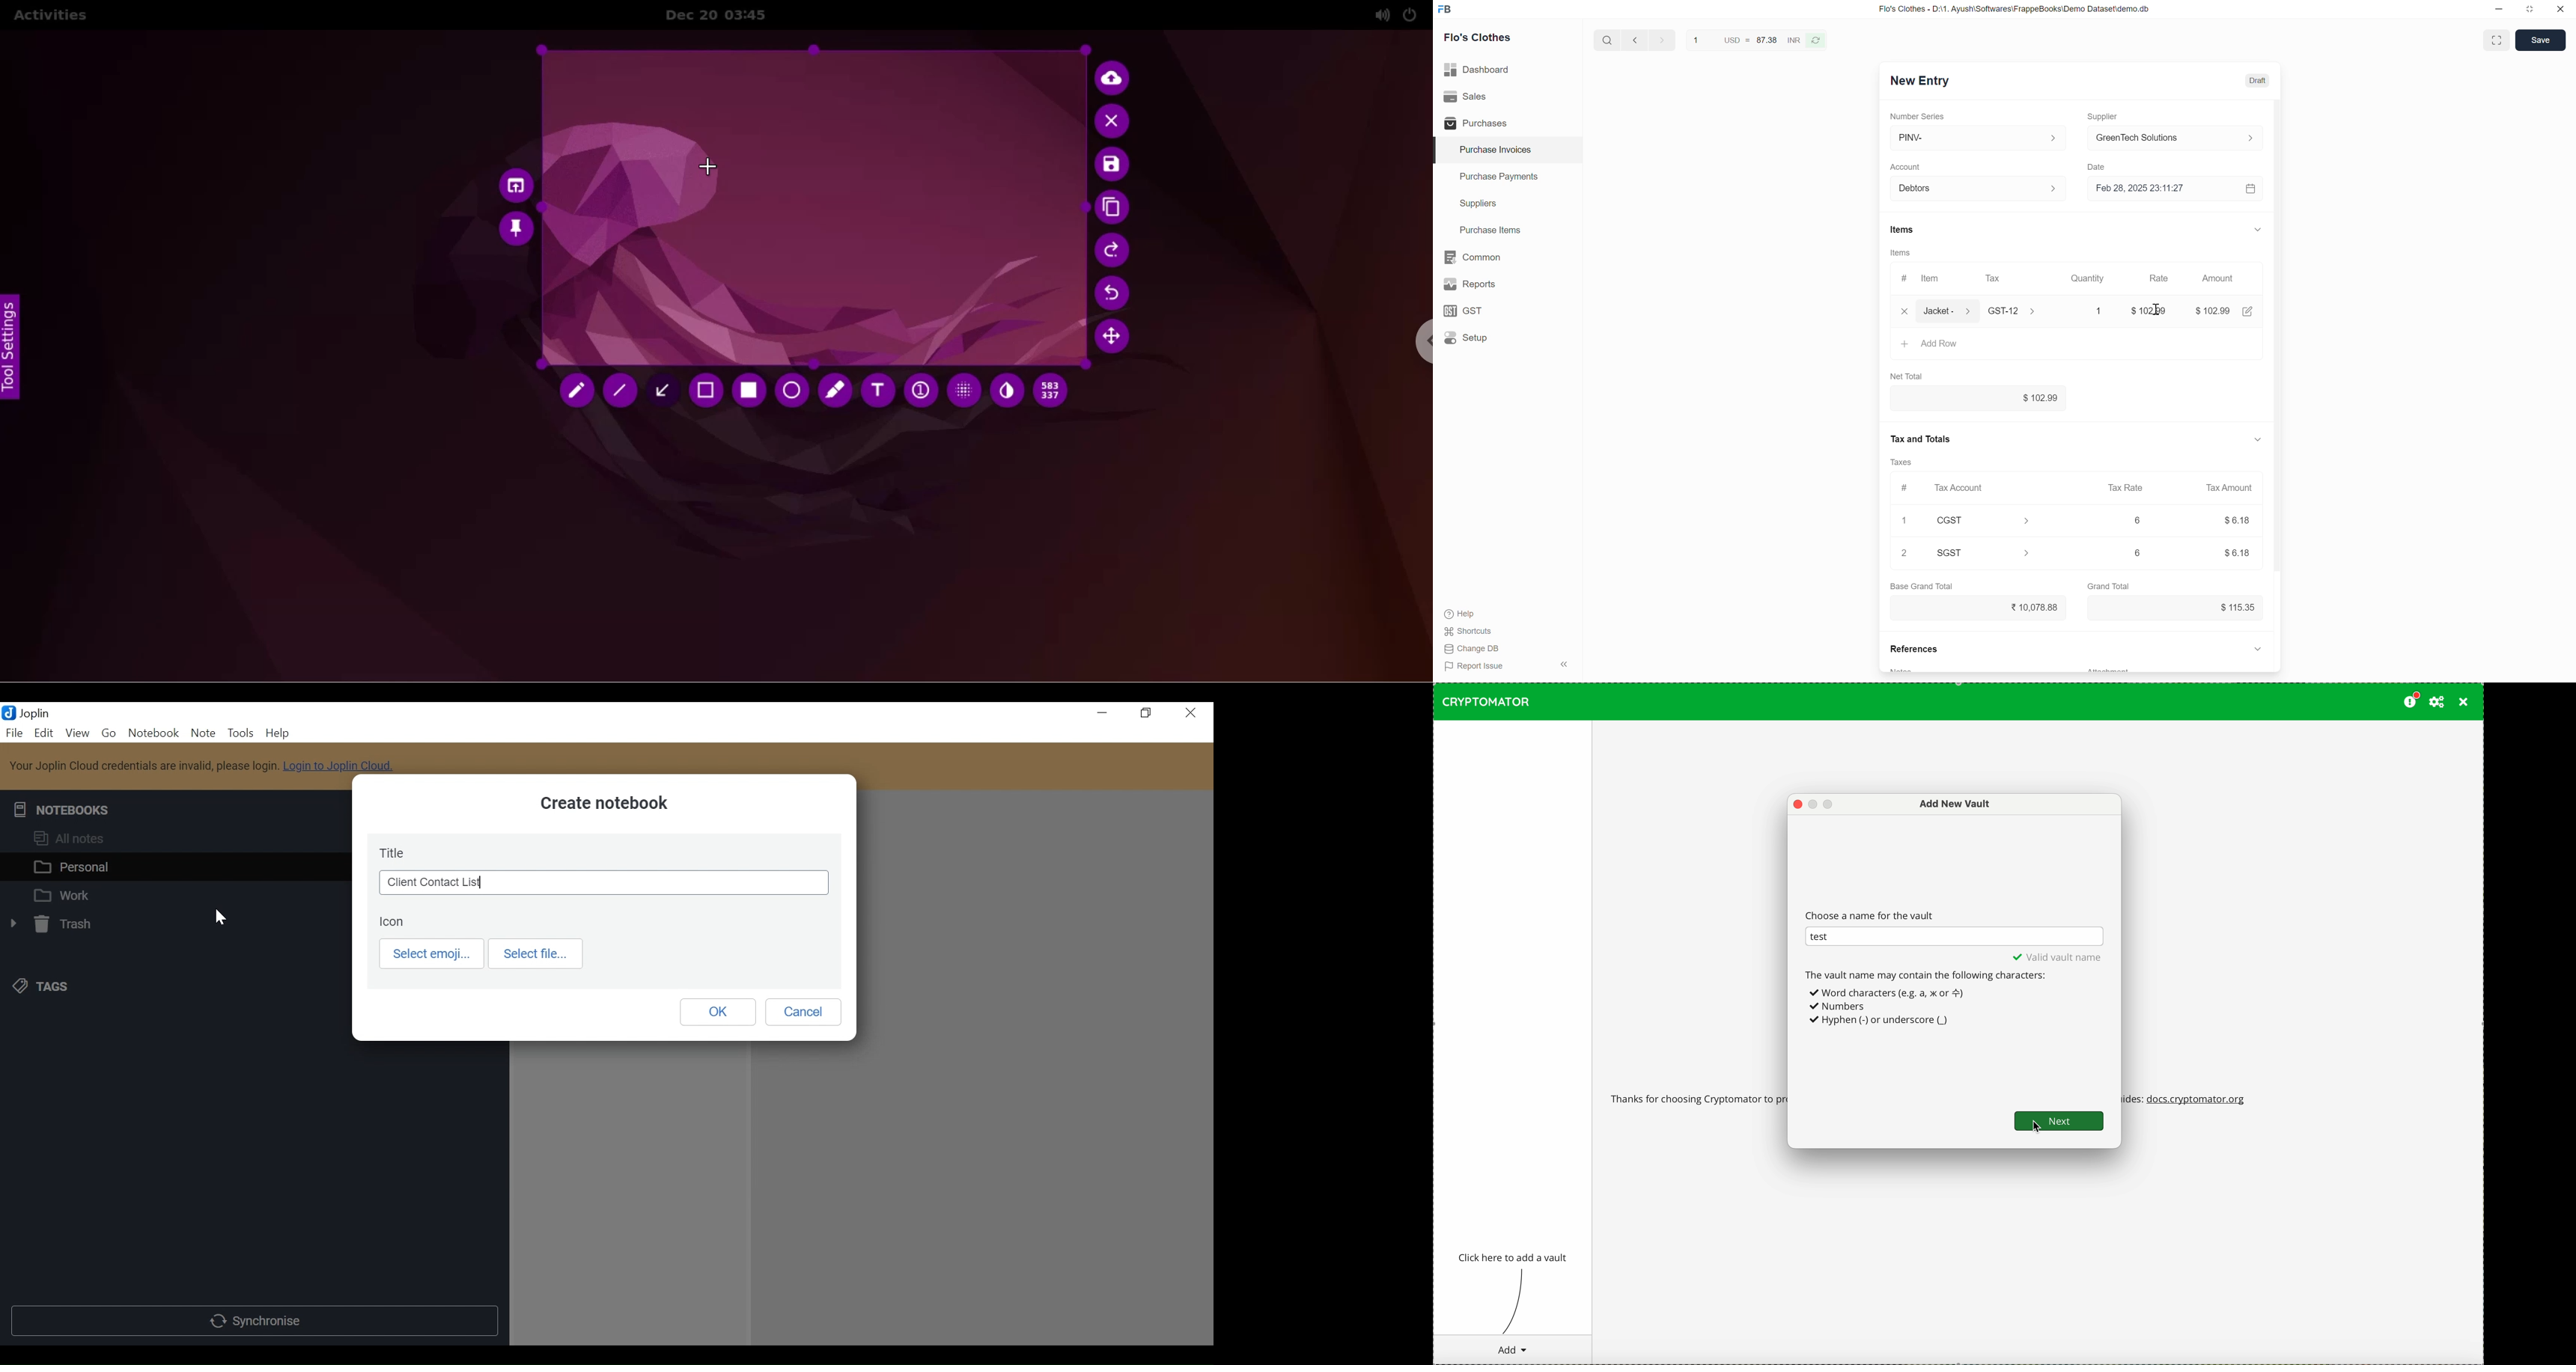 This screenshot has height=1372, width=2576. What do you see at coordinates (2248, 311) in the screenshot?
I see `Edit` at bounding box center [2248, 311].